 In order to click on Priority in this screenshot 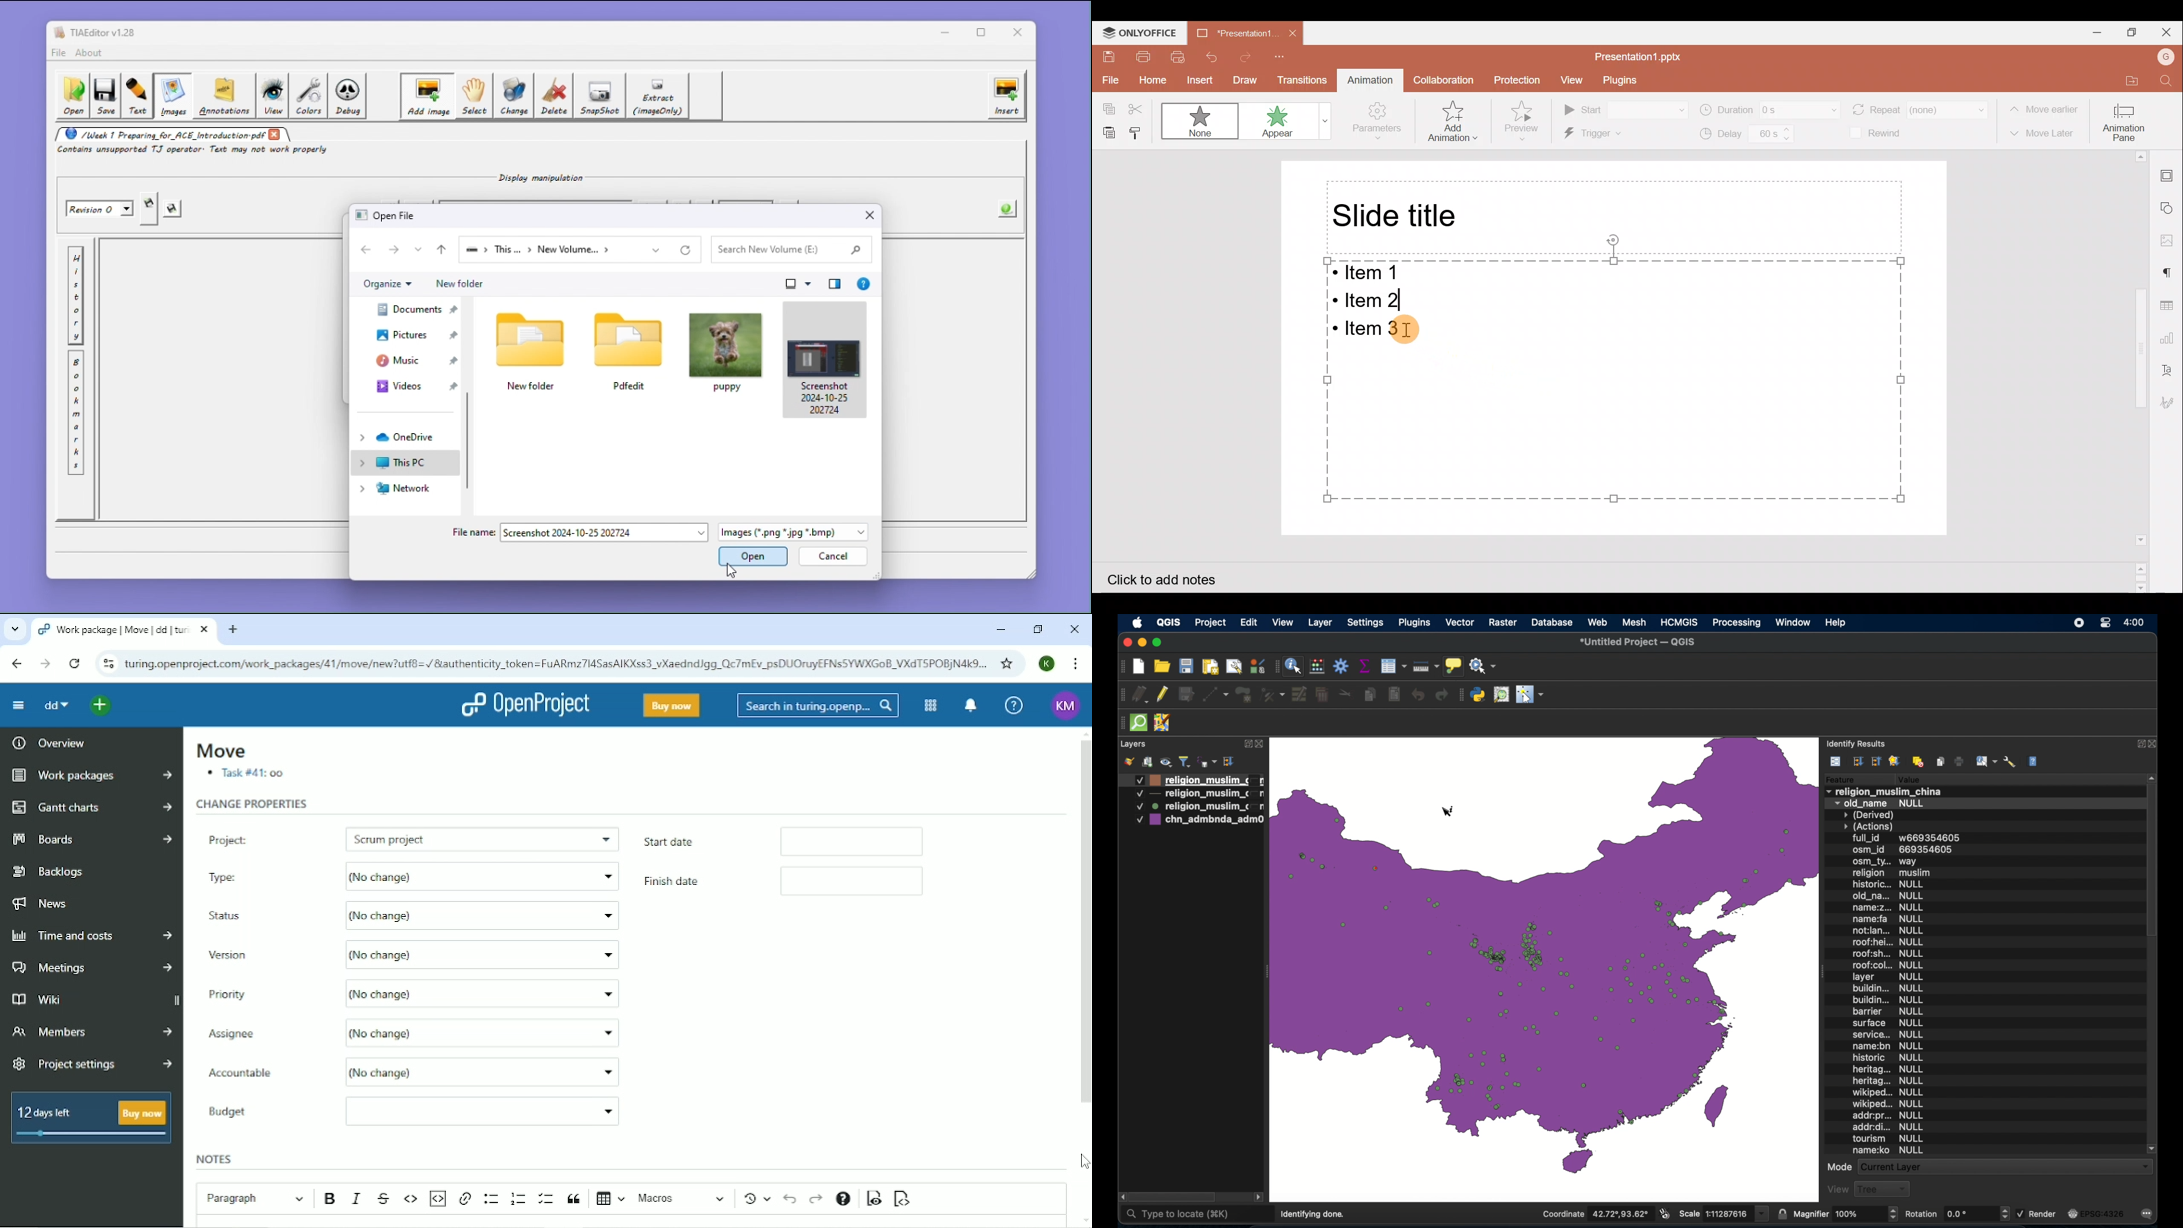, I will do `click(236, 993)`.